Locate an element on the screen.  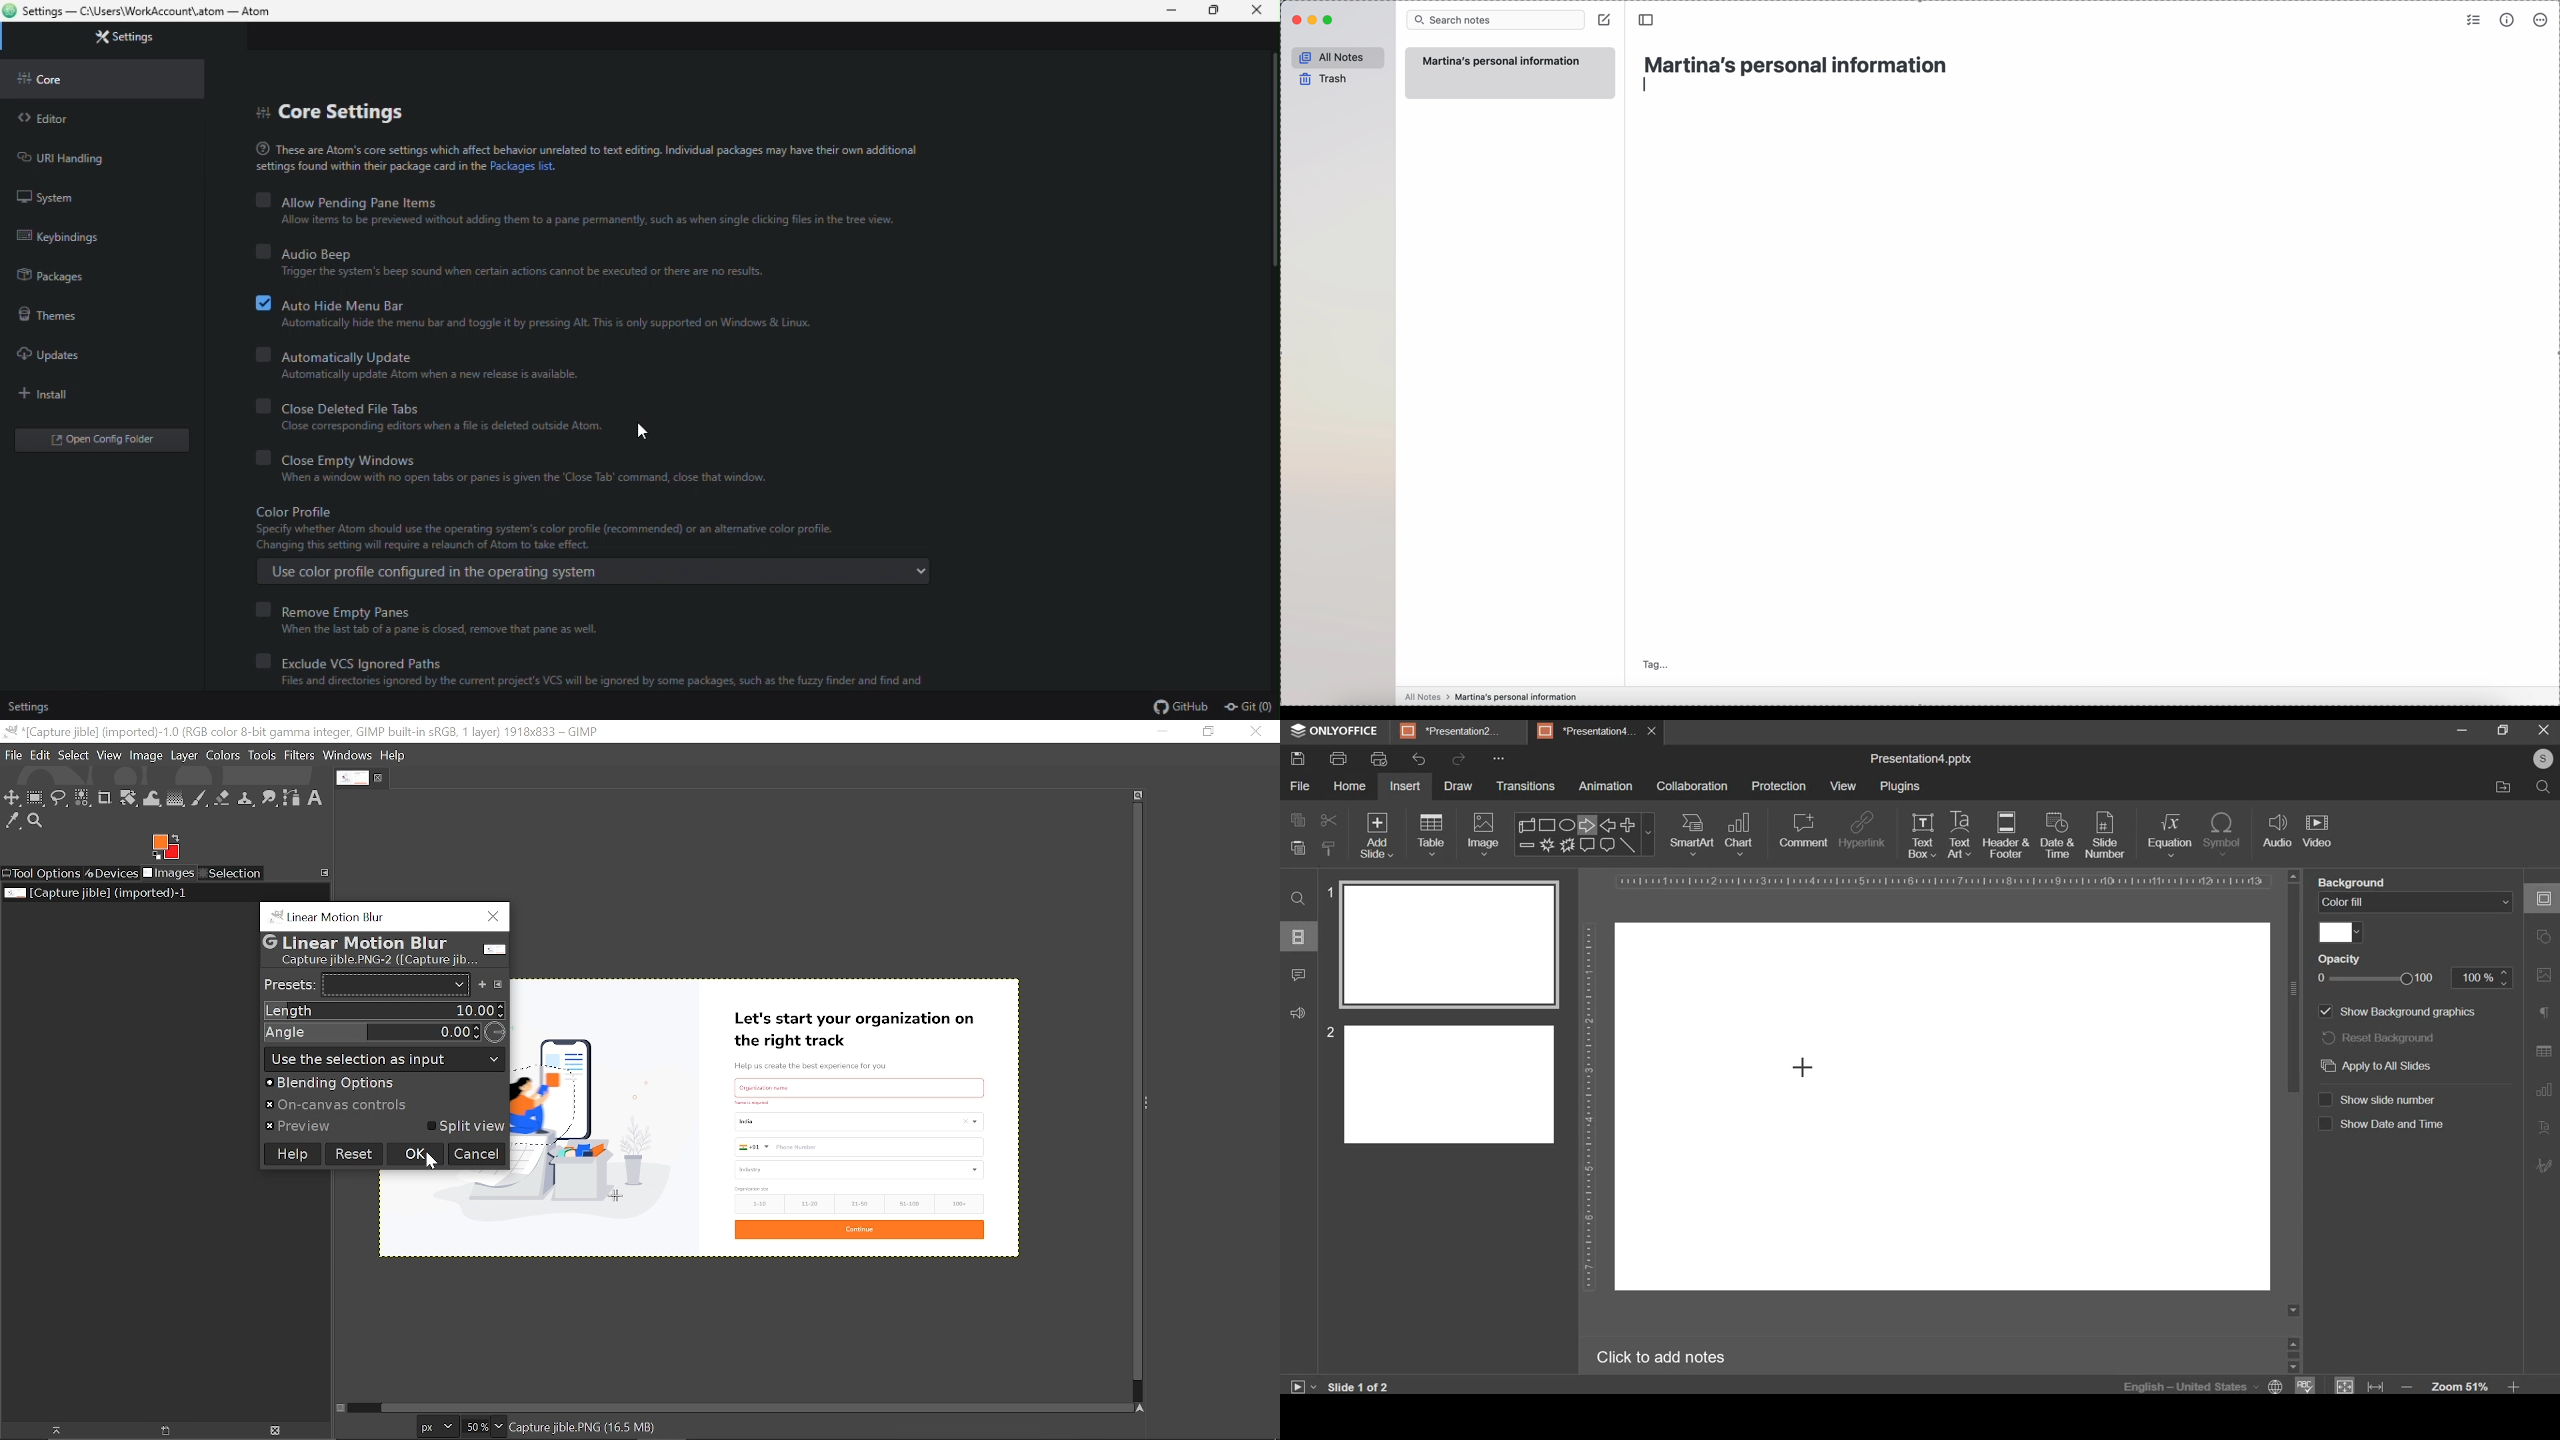
video is located at coordinates (2317, 830).